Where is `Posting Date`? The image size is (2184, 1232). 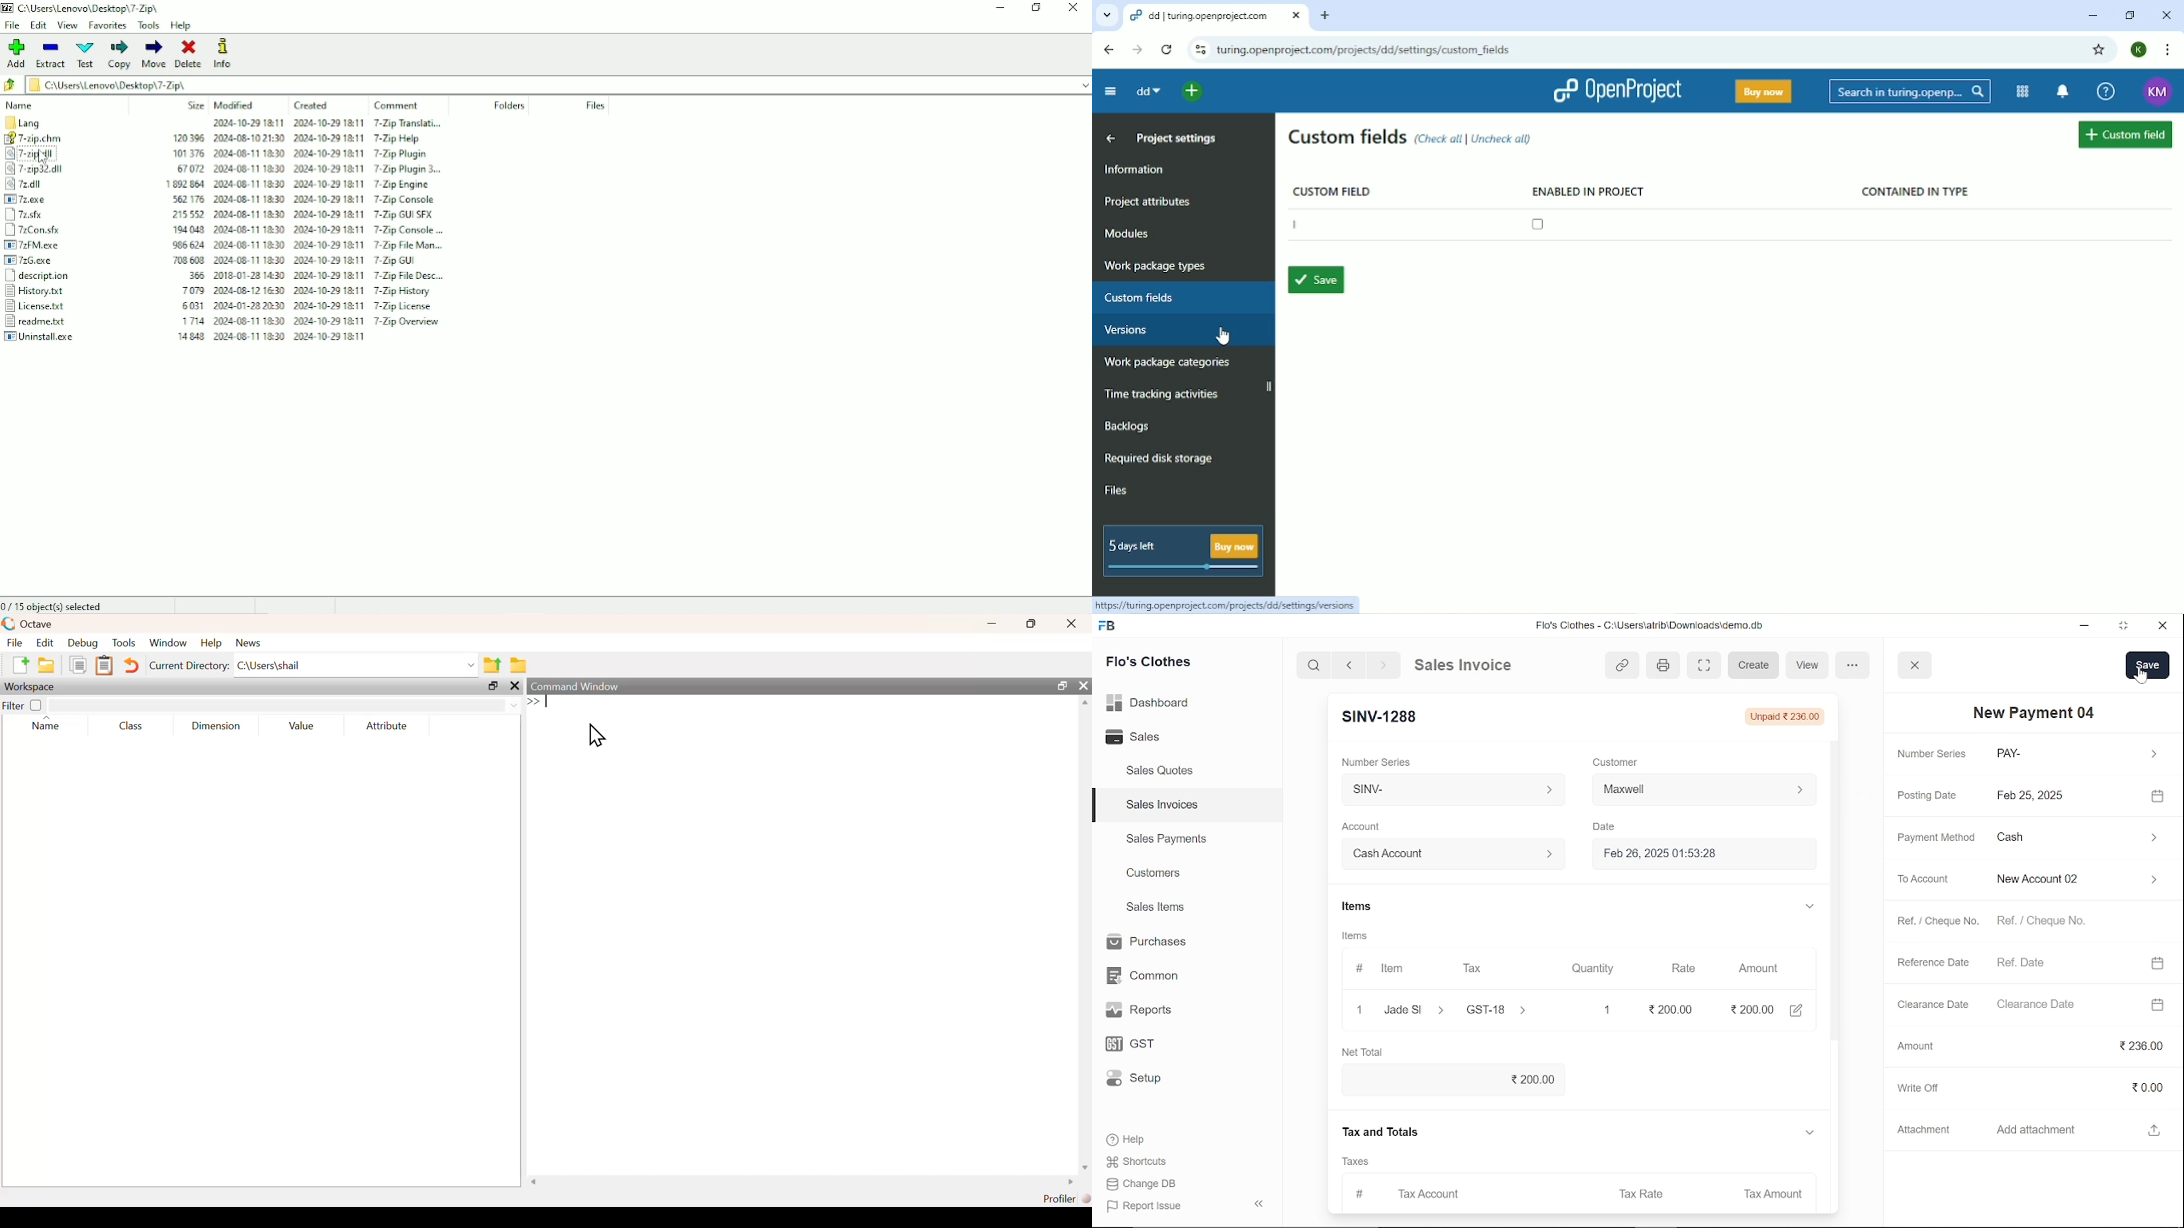
Posting Date is located at coordinates (1927, 796).